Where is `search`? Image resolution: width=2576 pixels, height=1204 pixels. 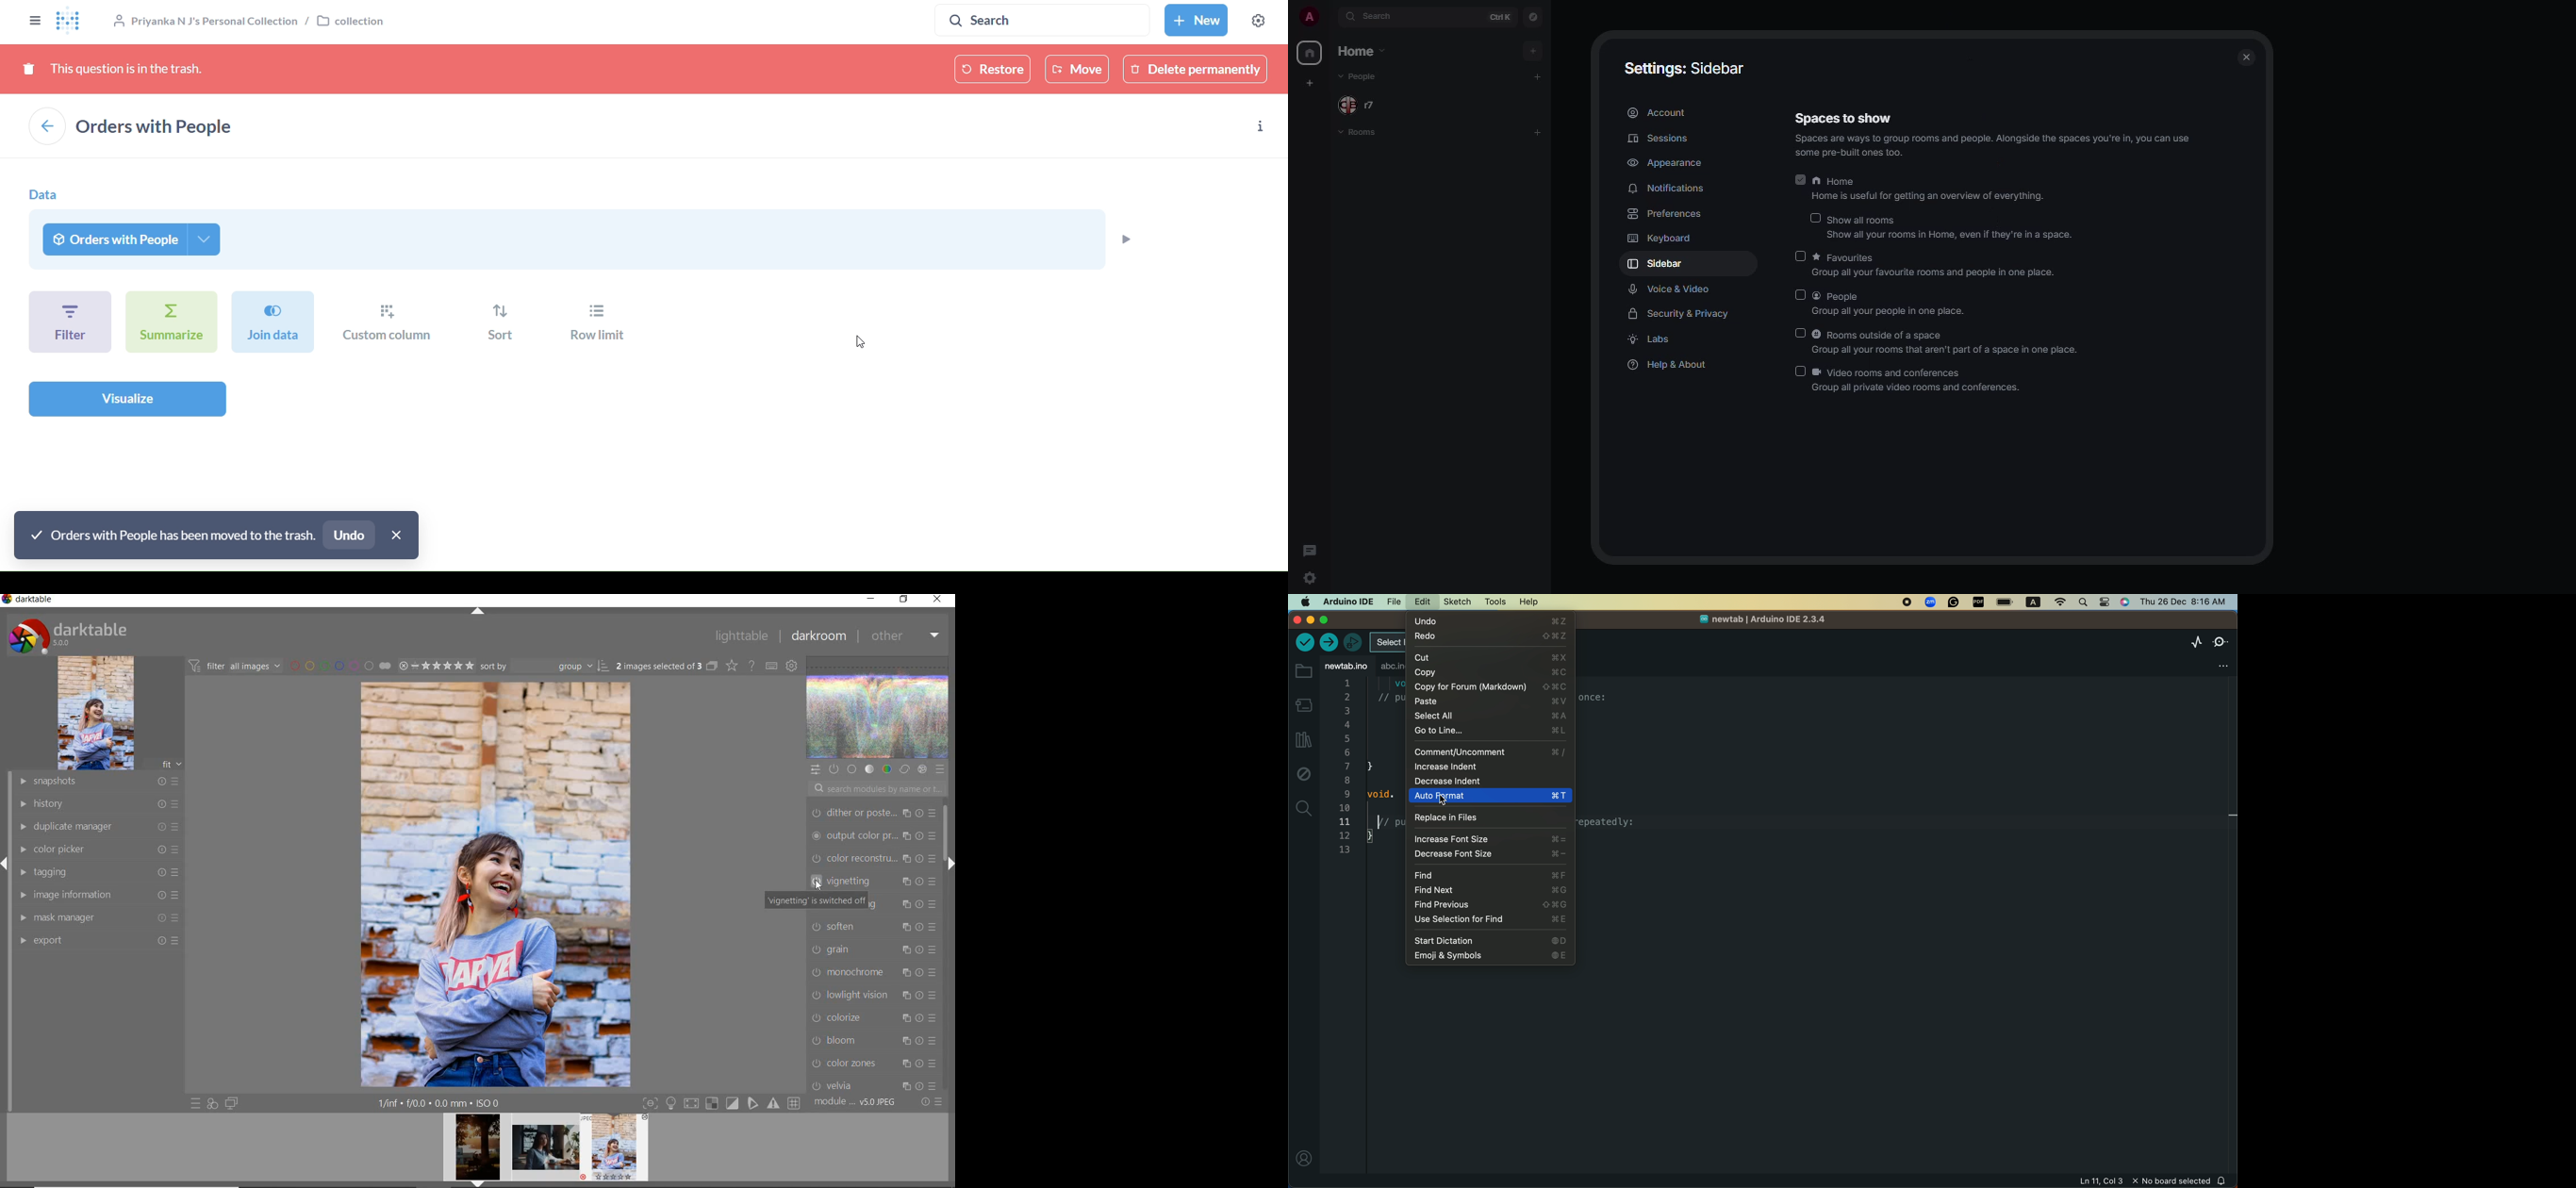
search is located at coordinates (1036, 20).